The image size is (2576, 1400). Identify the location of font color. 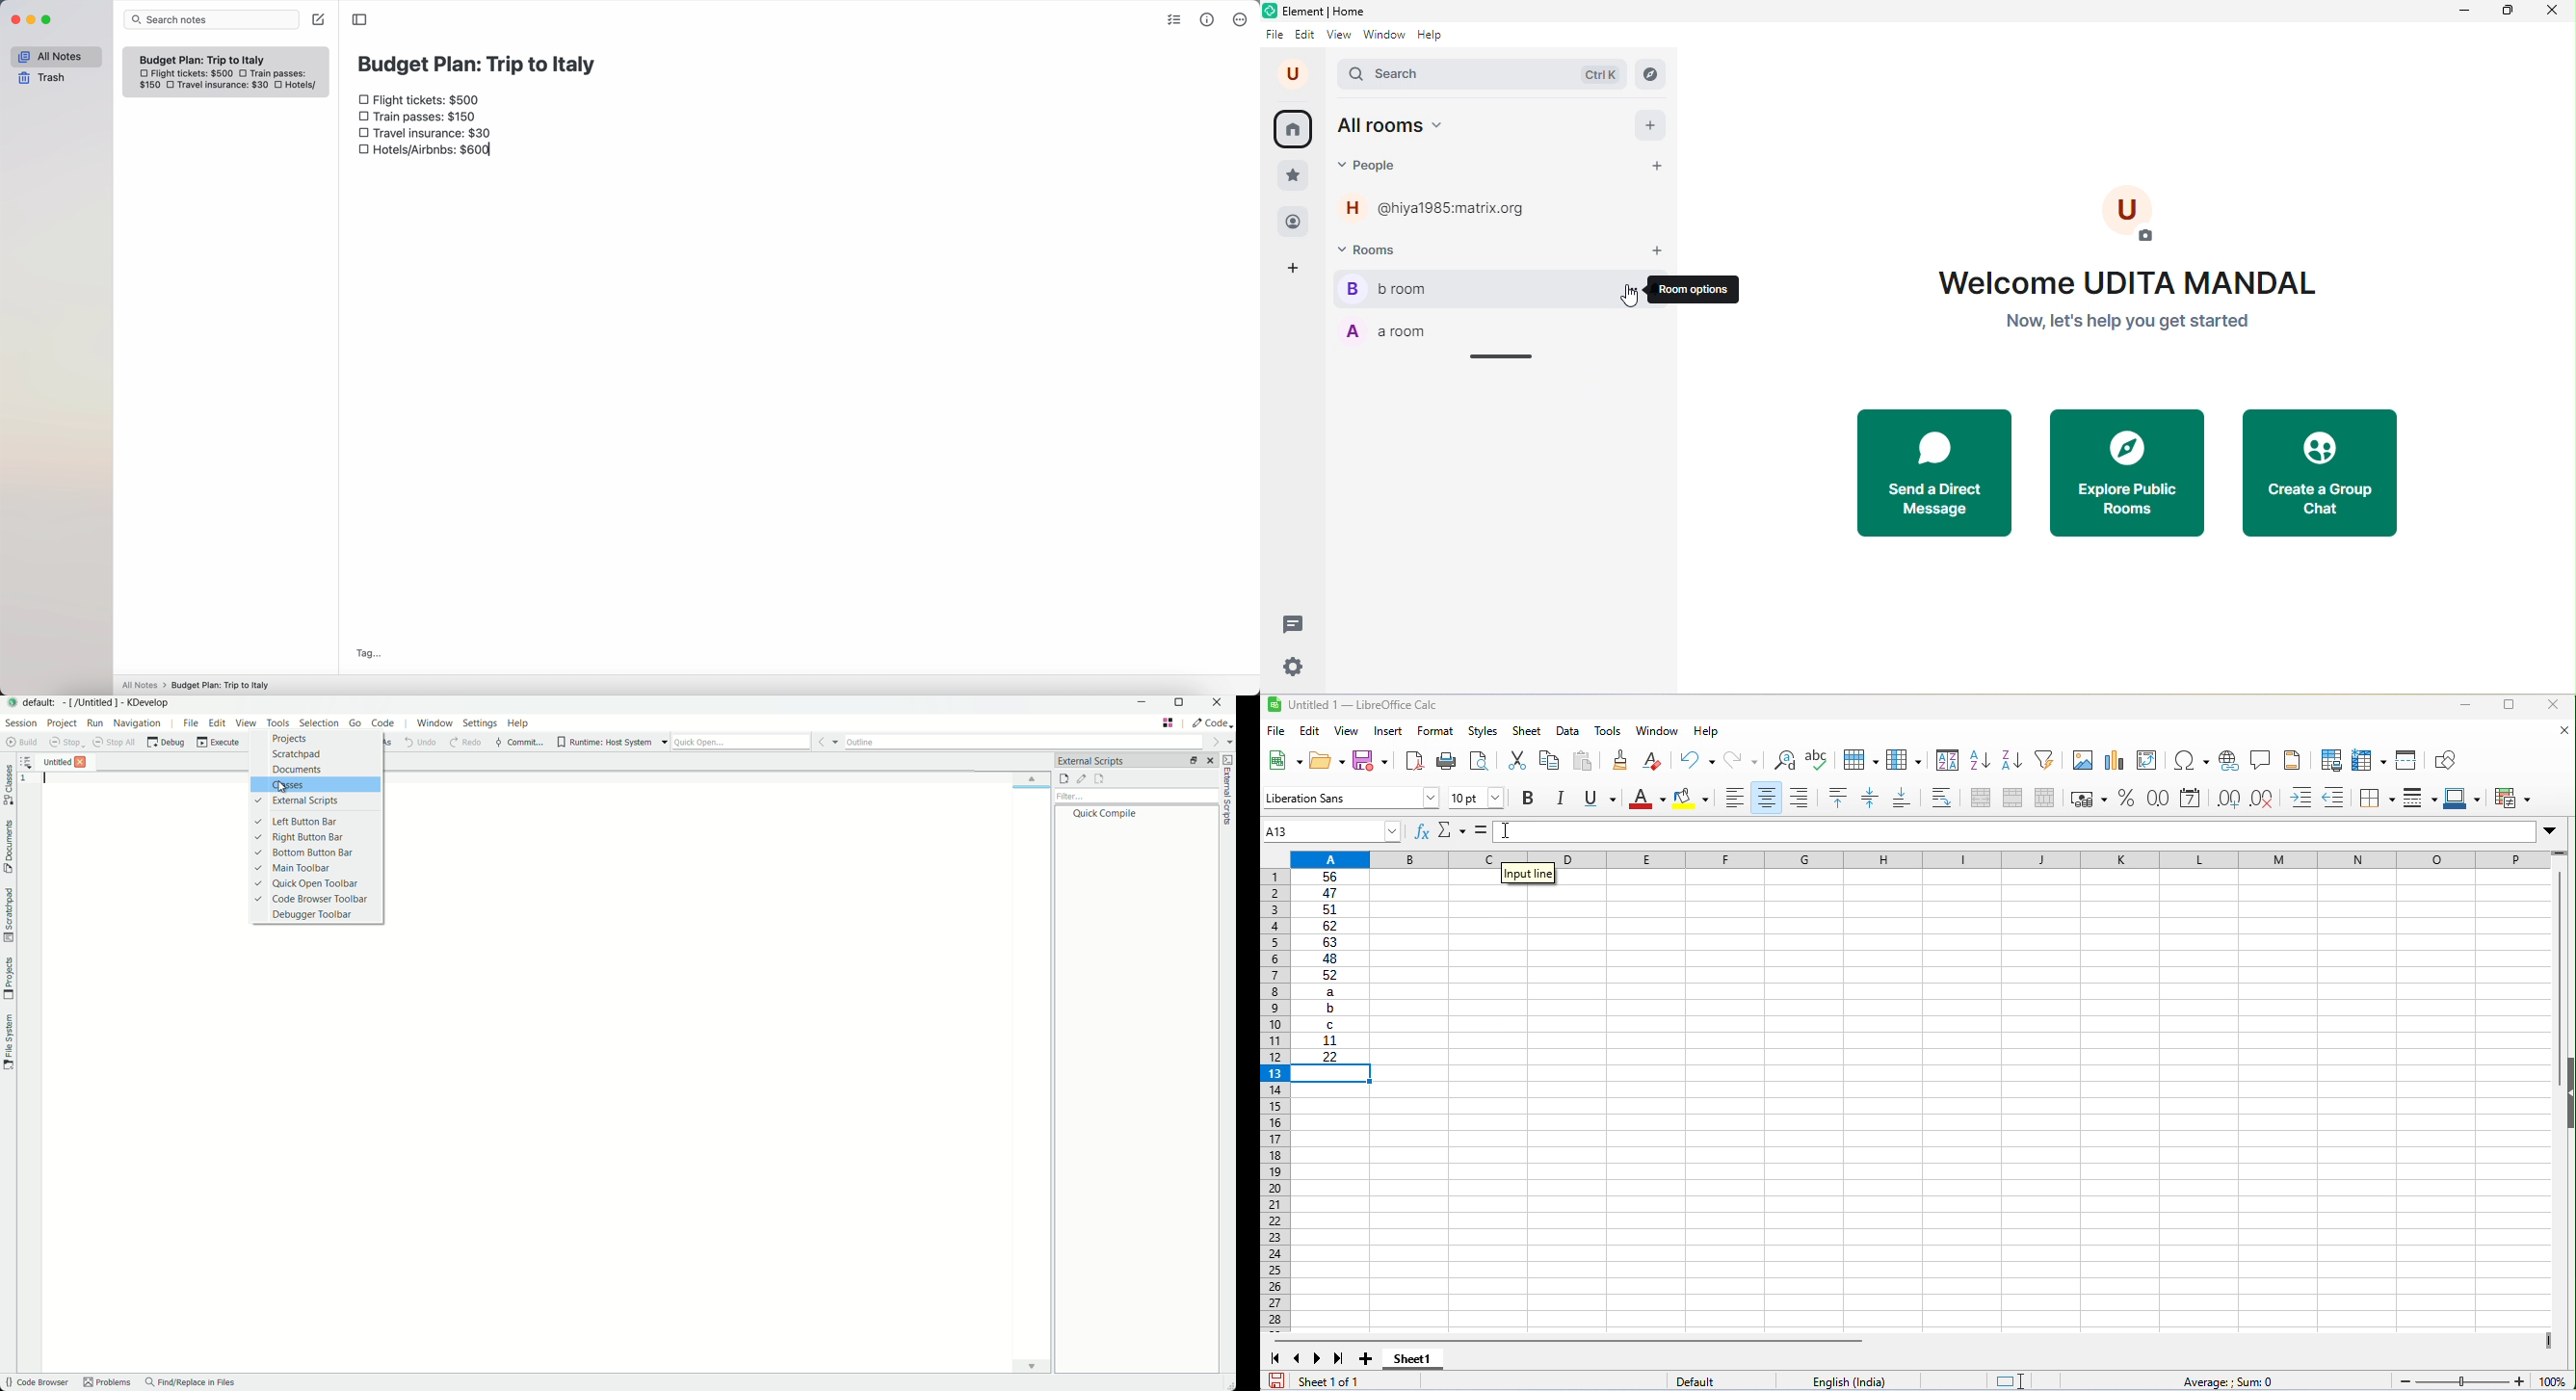
(1647, 799).